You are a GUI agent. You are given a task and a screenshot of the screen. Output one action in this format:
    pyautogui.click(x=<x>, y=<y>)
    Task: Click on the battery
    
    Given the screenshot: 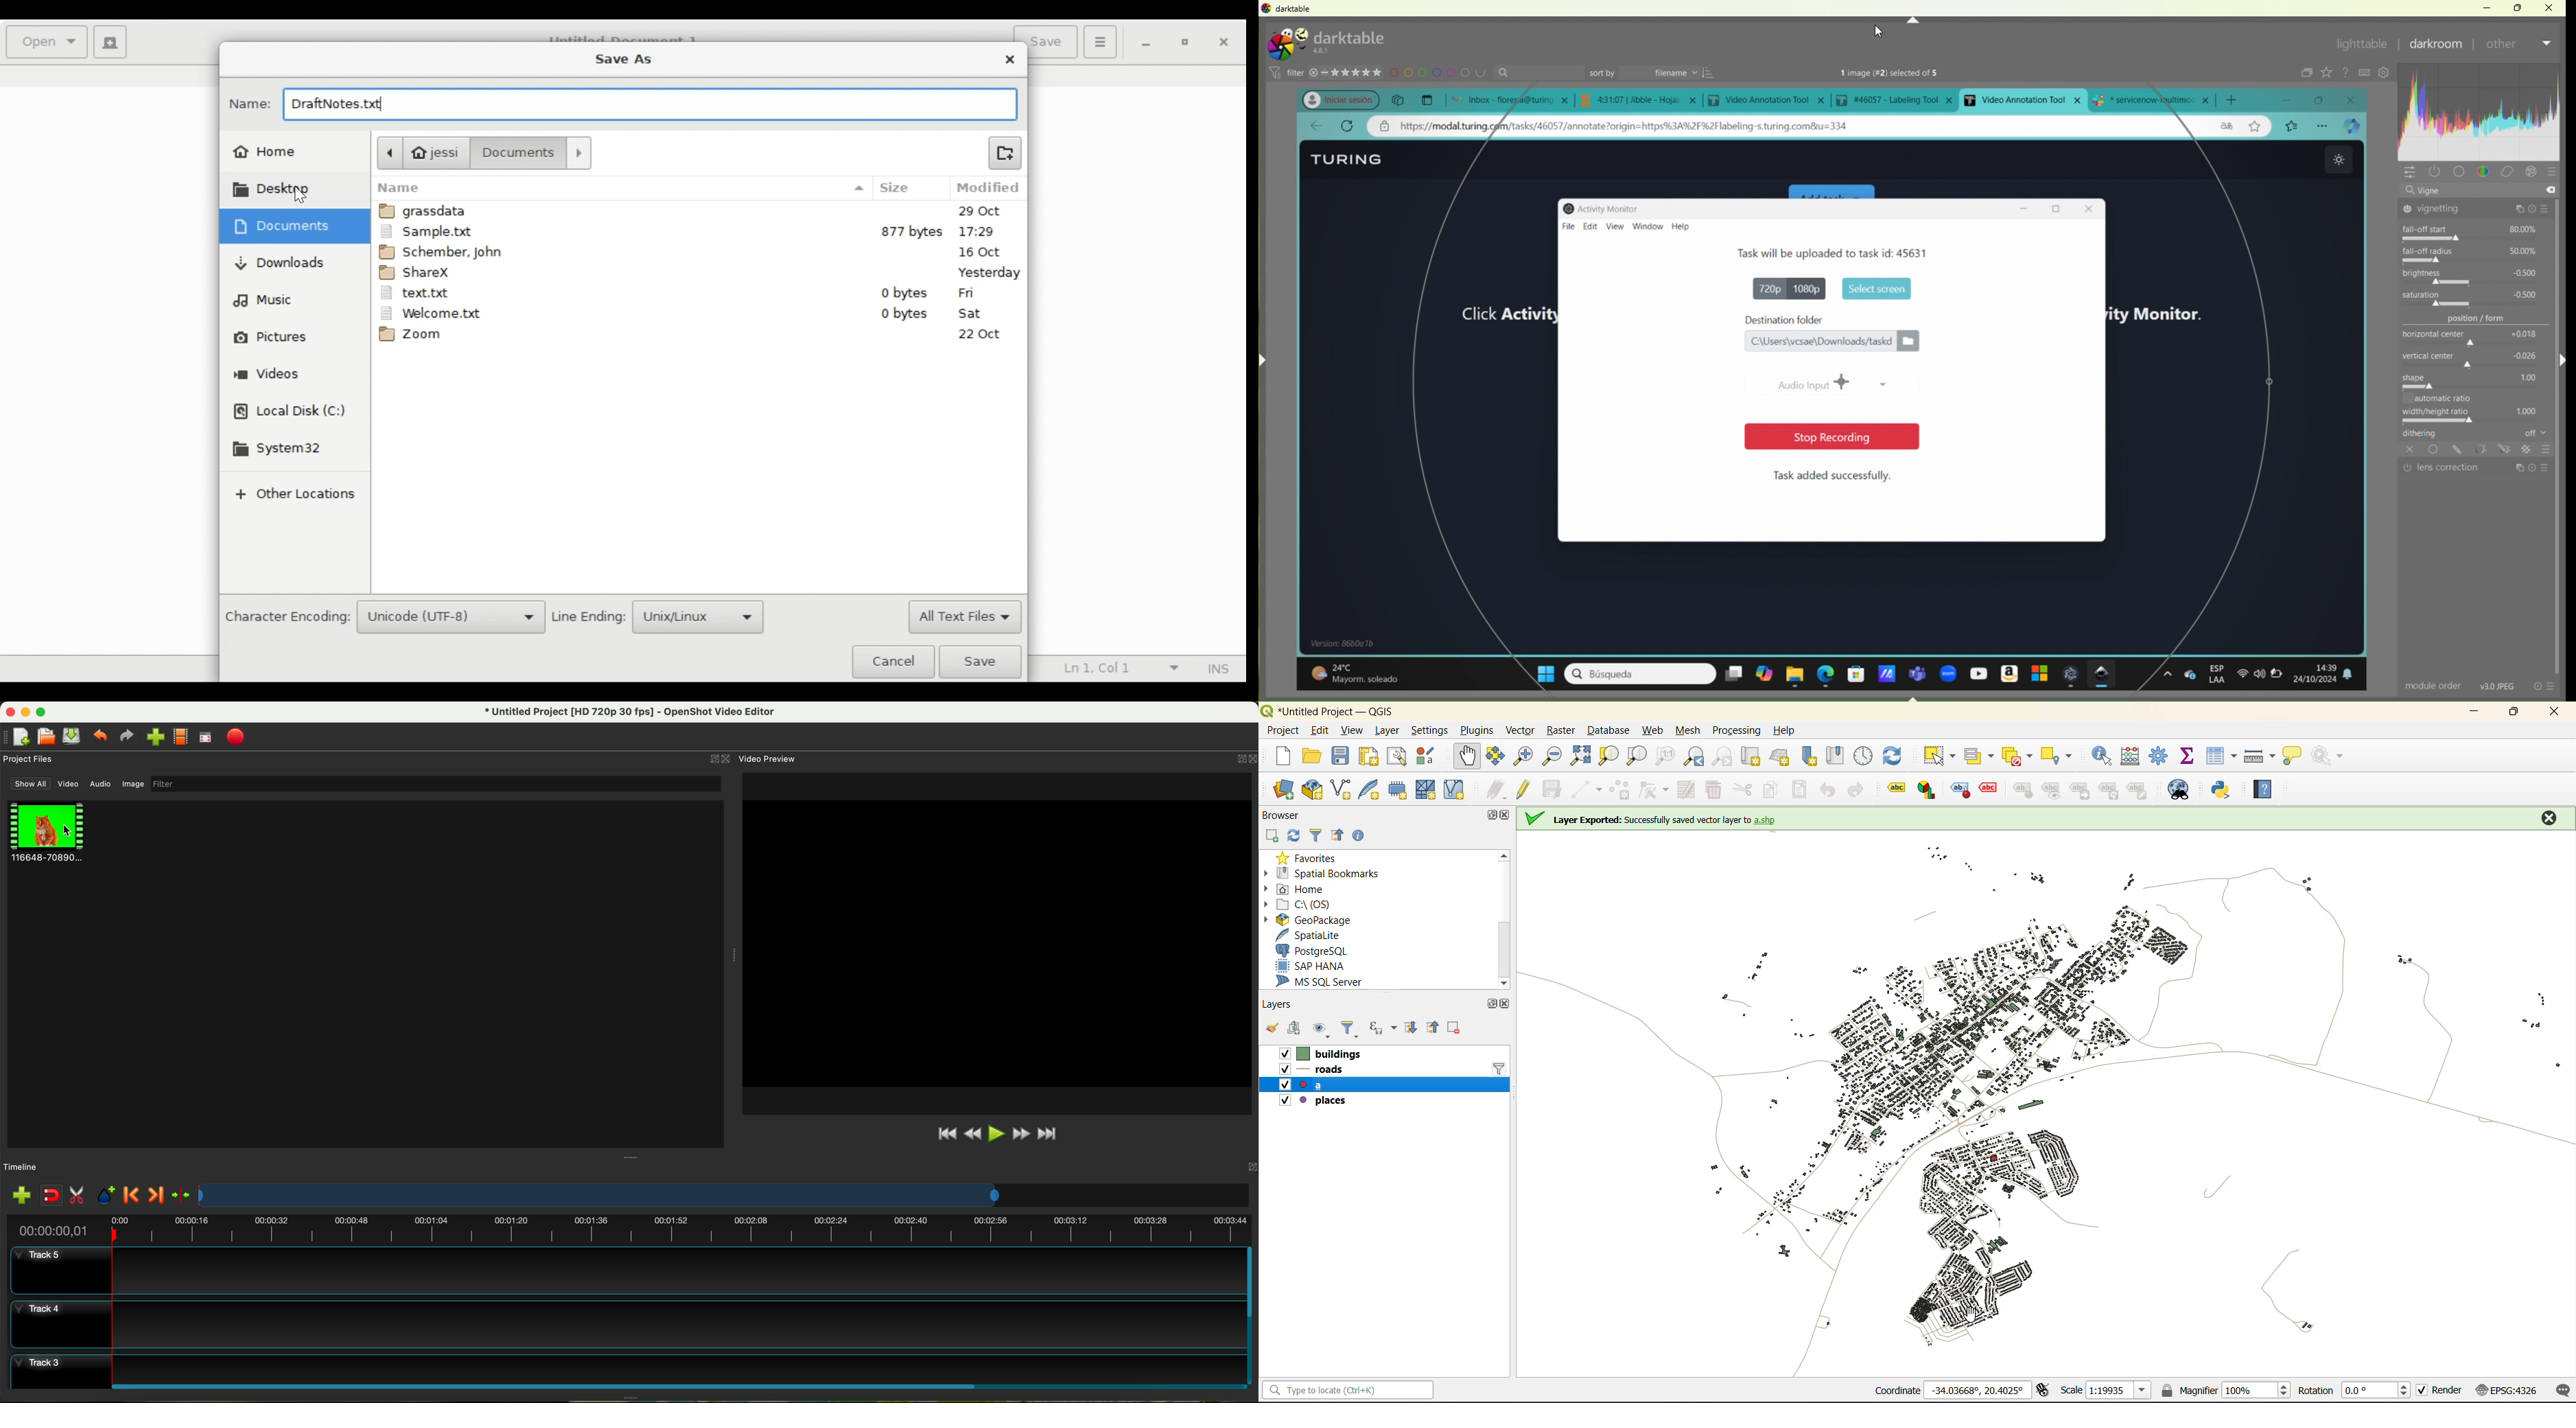 What is the action you would take?
    pyautogui.click(x=2281, y=677)
    